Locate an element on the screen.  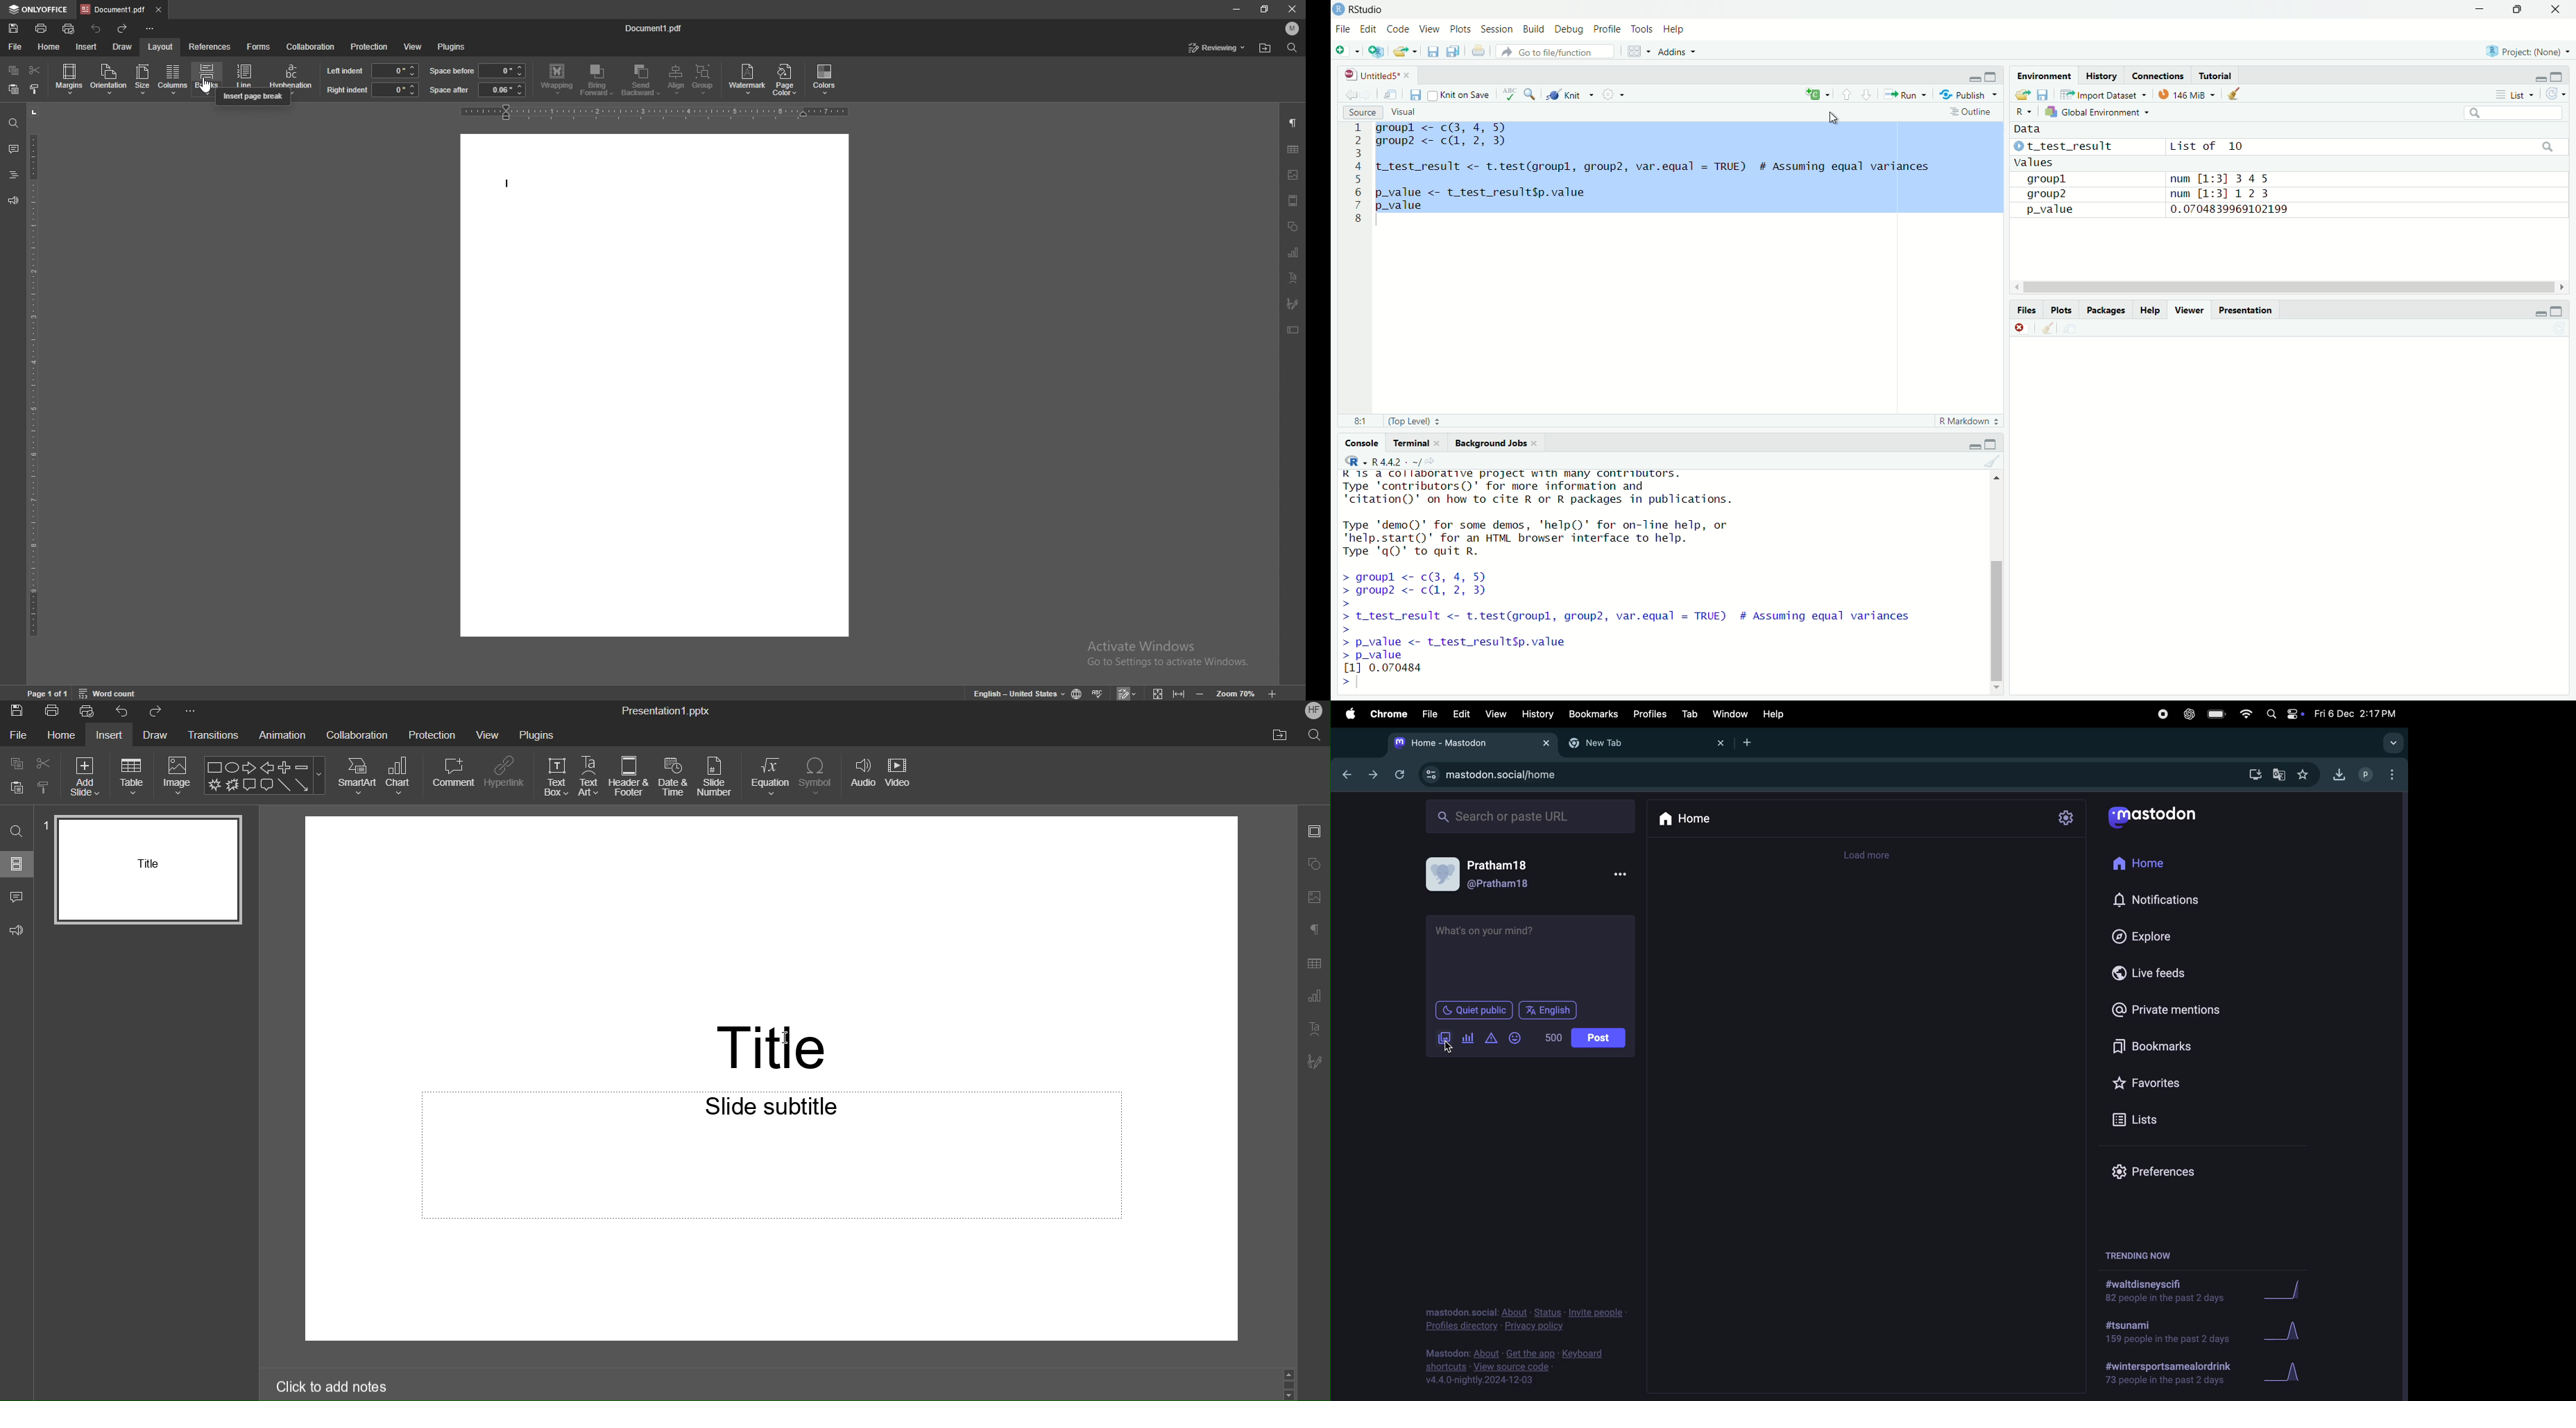
Knit on Save is located at coordinates (1462, 93).